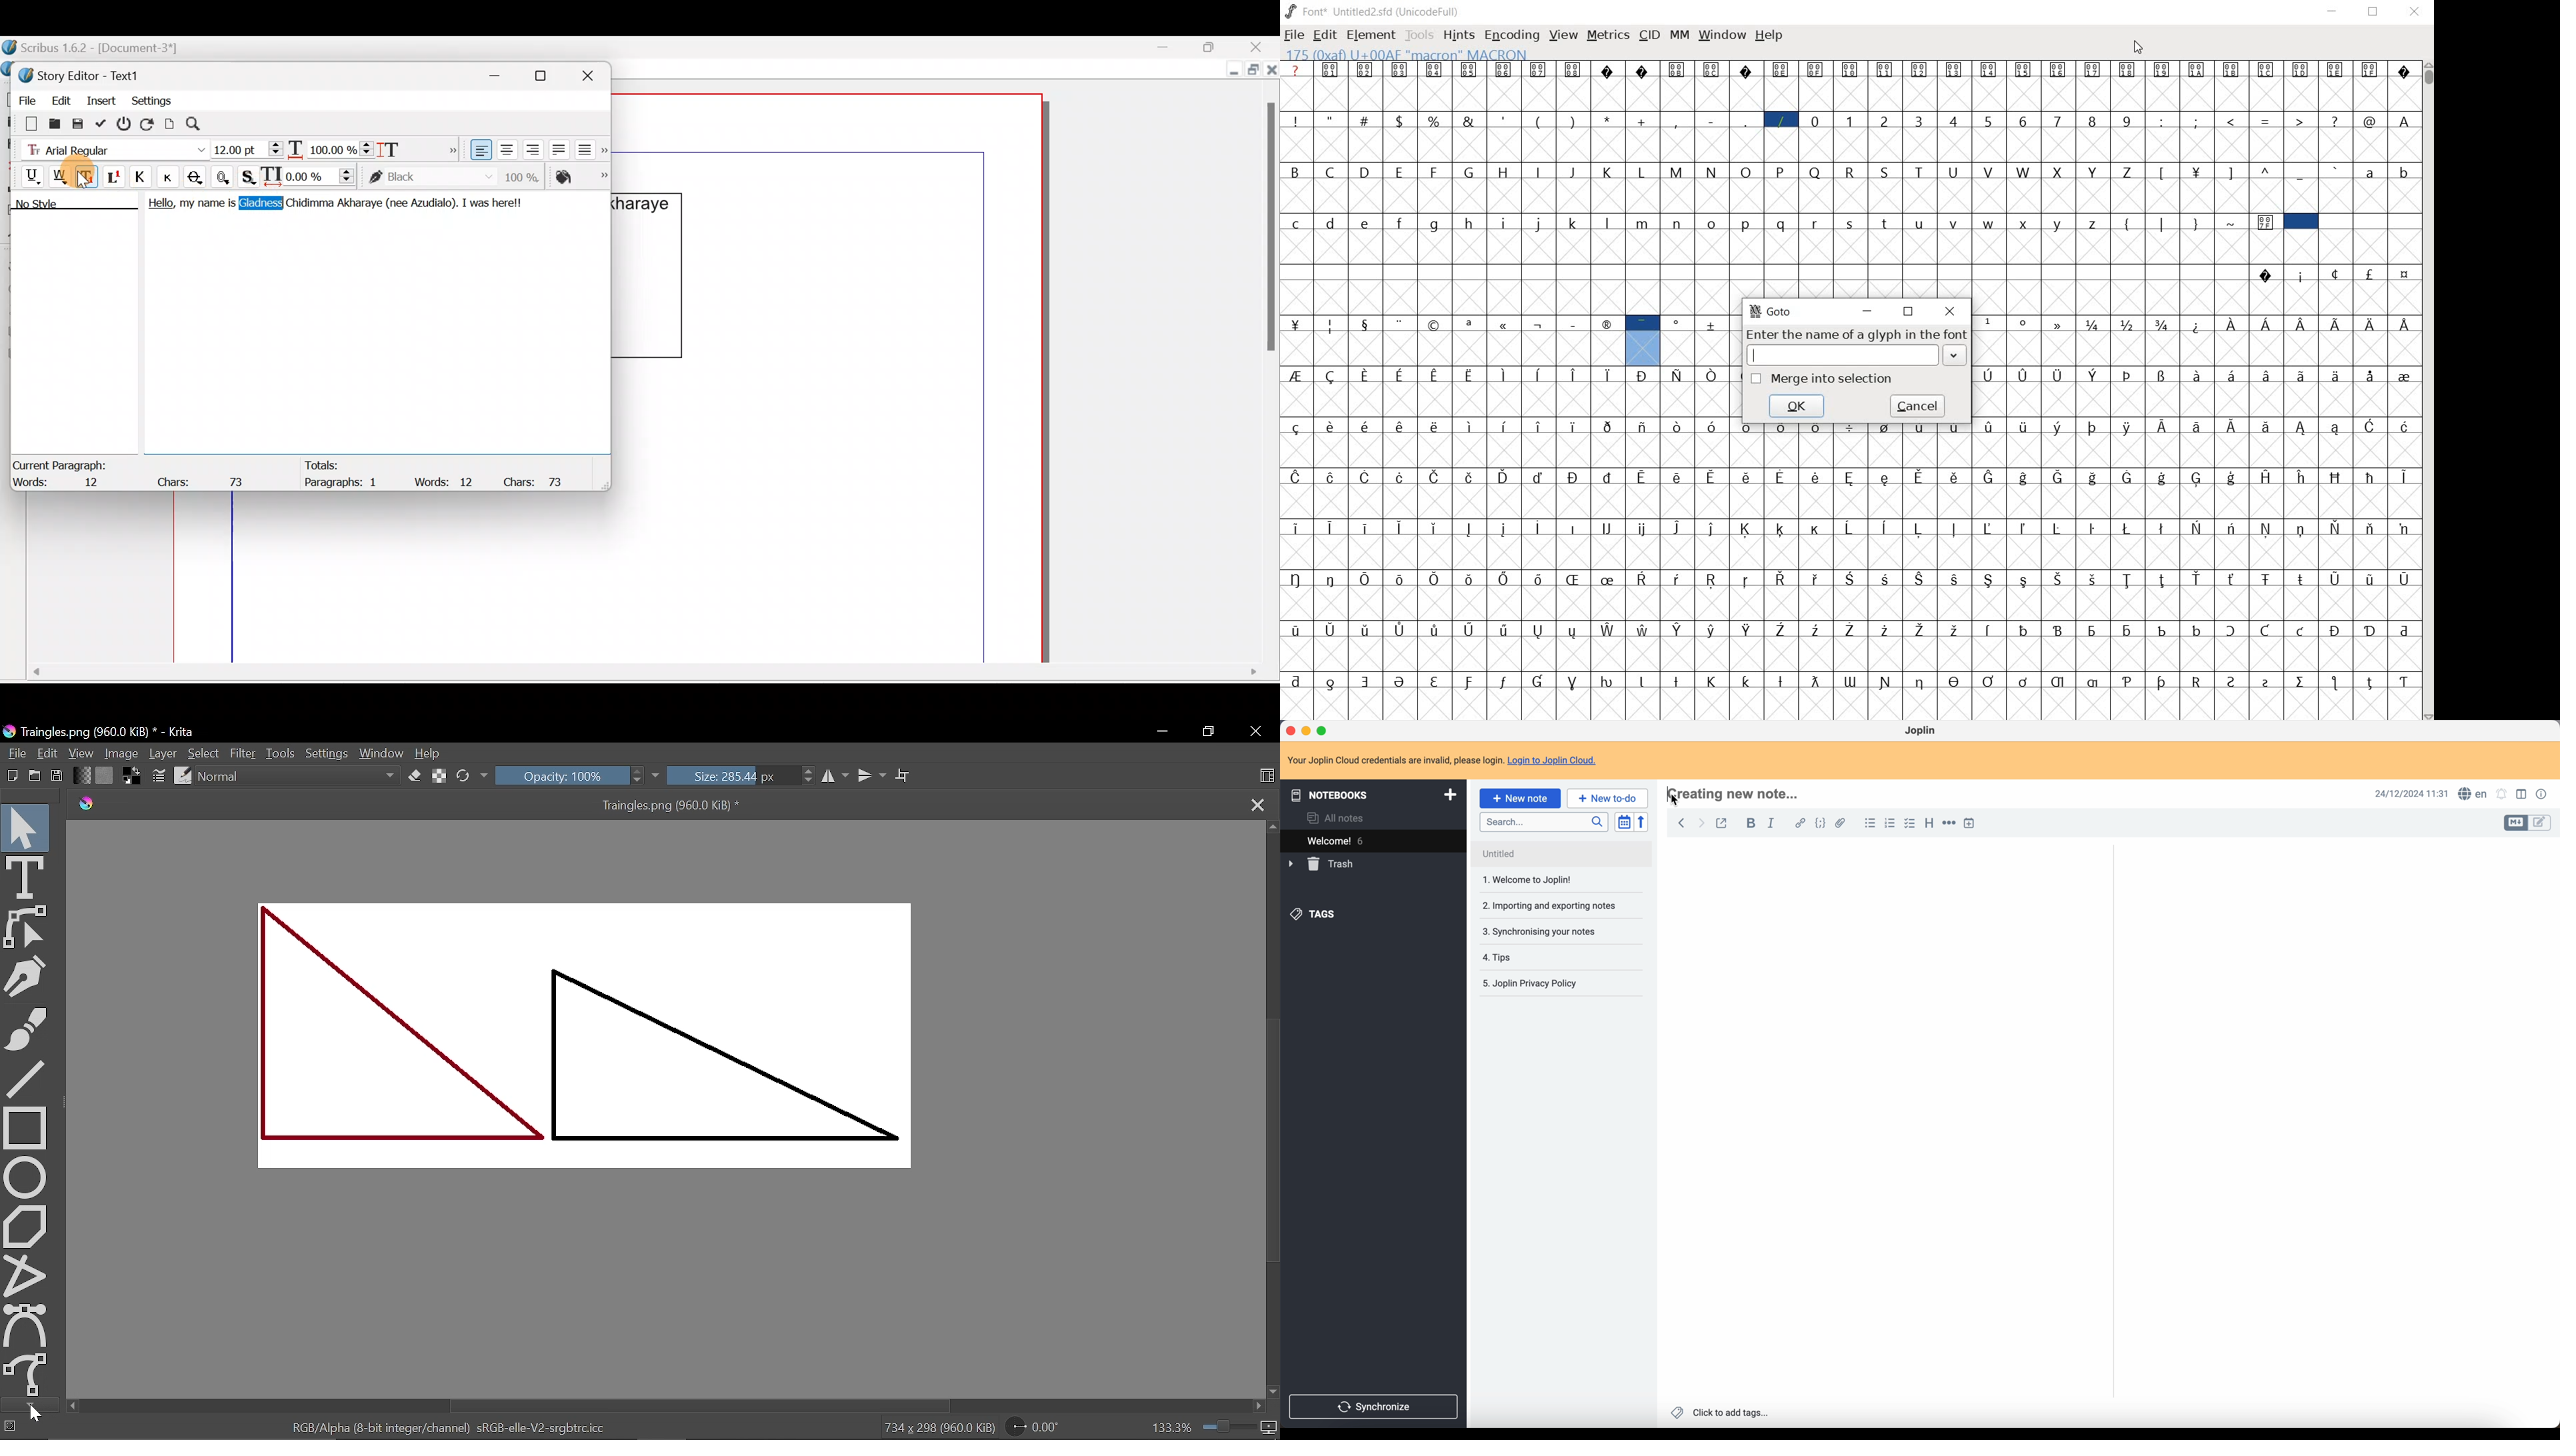 This screenshot has height=1456, width=2576. I want to click on 4. Tips, so click(1527, 957).